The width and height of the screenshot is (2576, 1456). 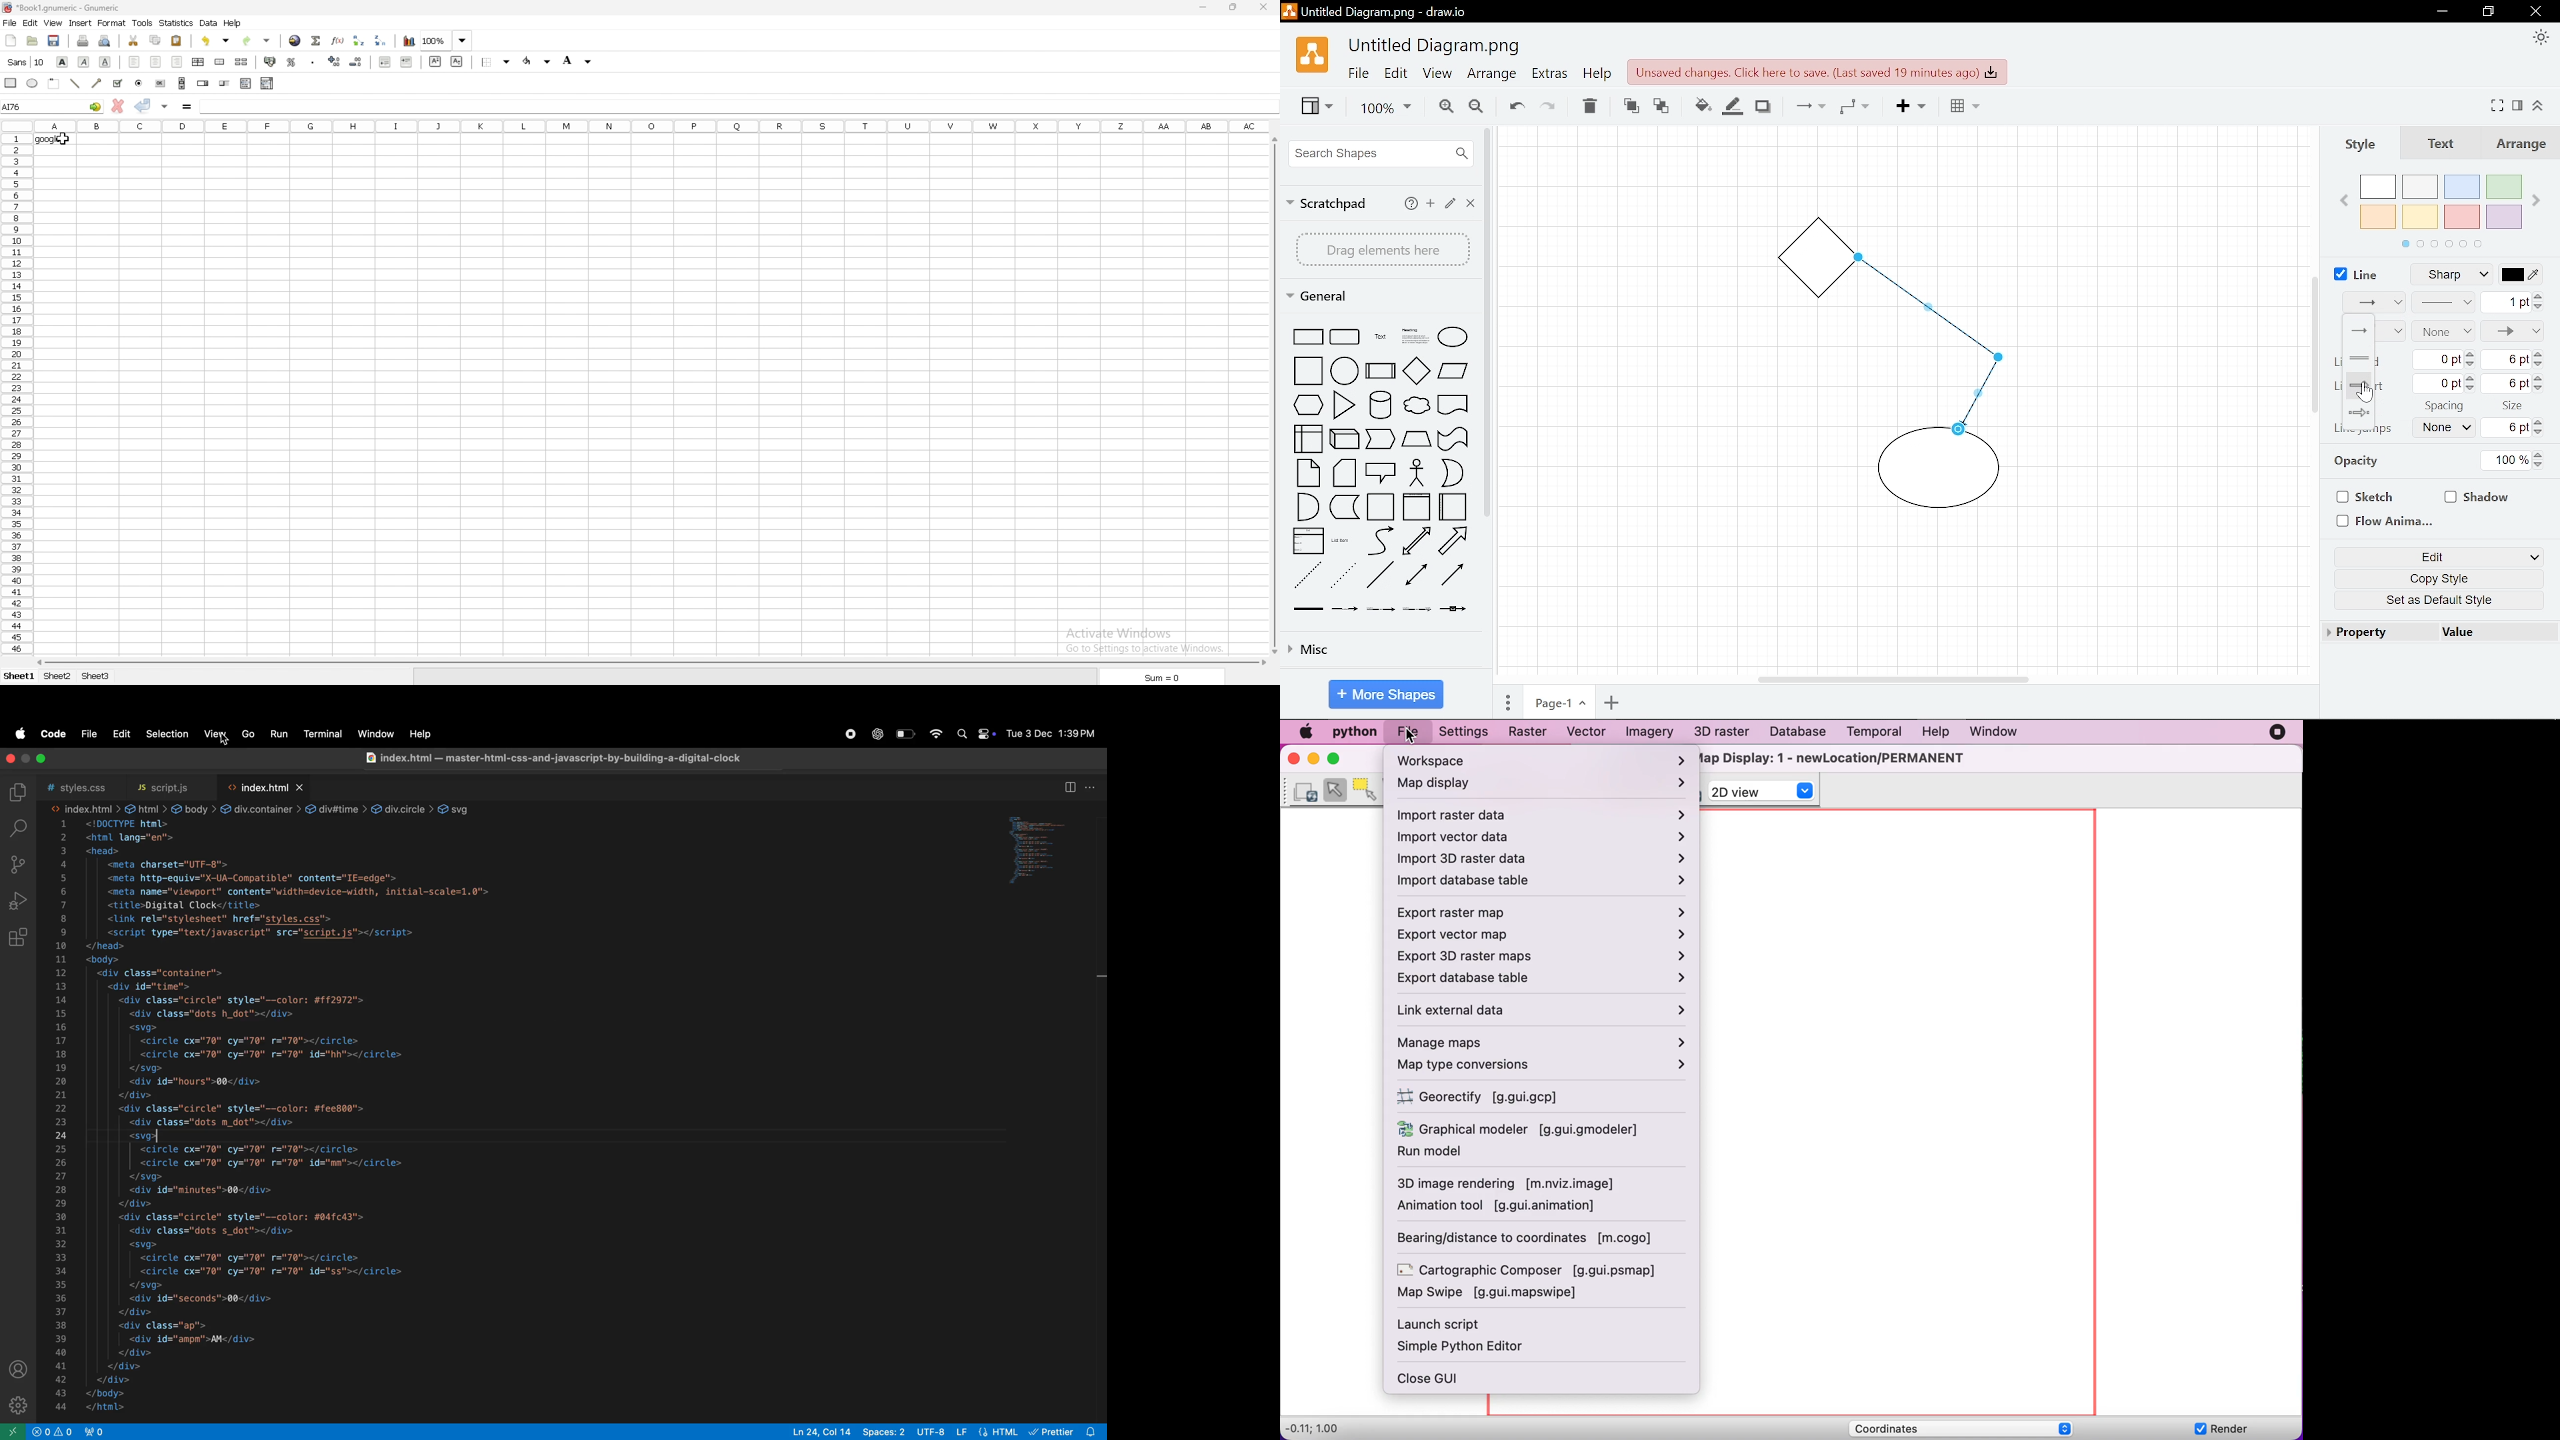 I want to click on Search shapes, so click(x=1378, y=153).